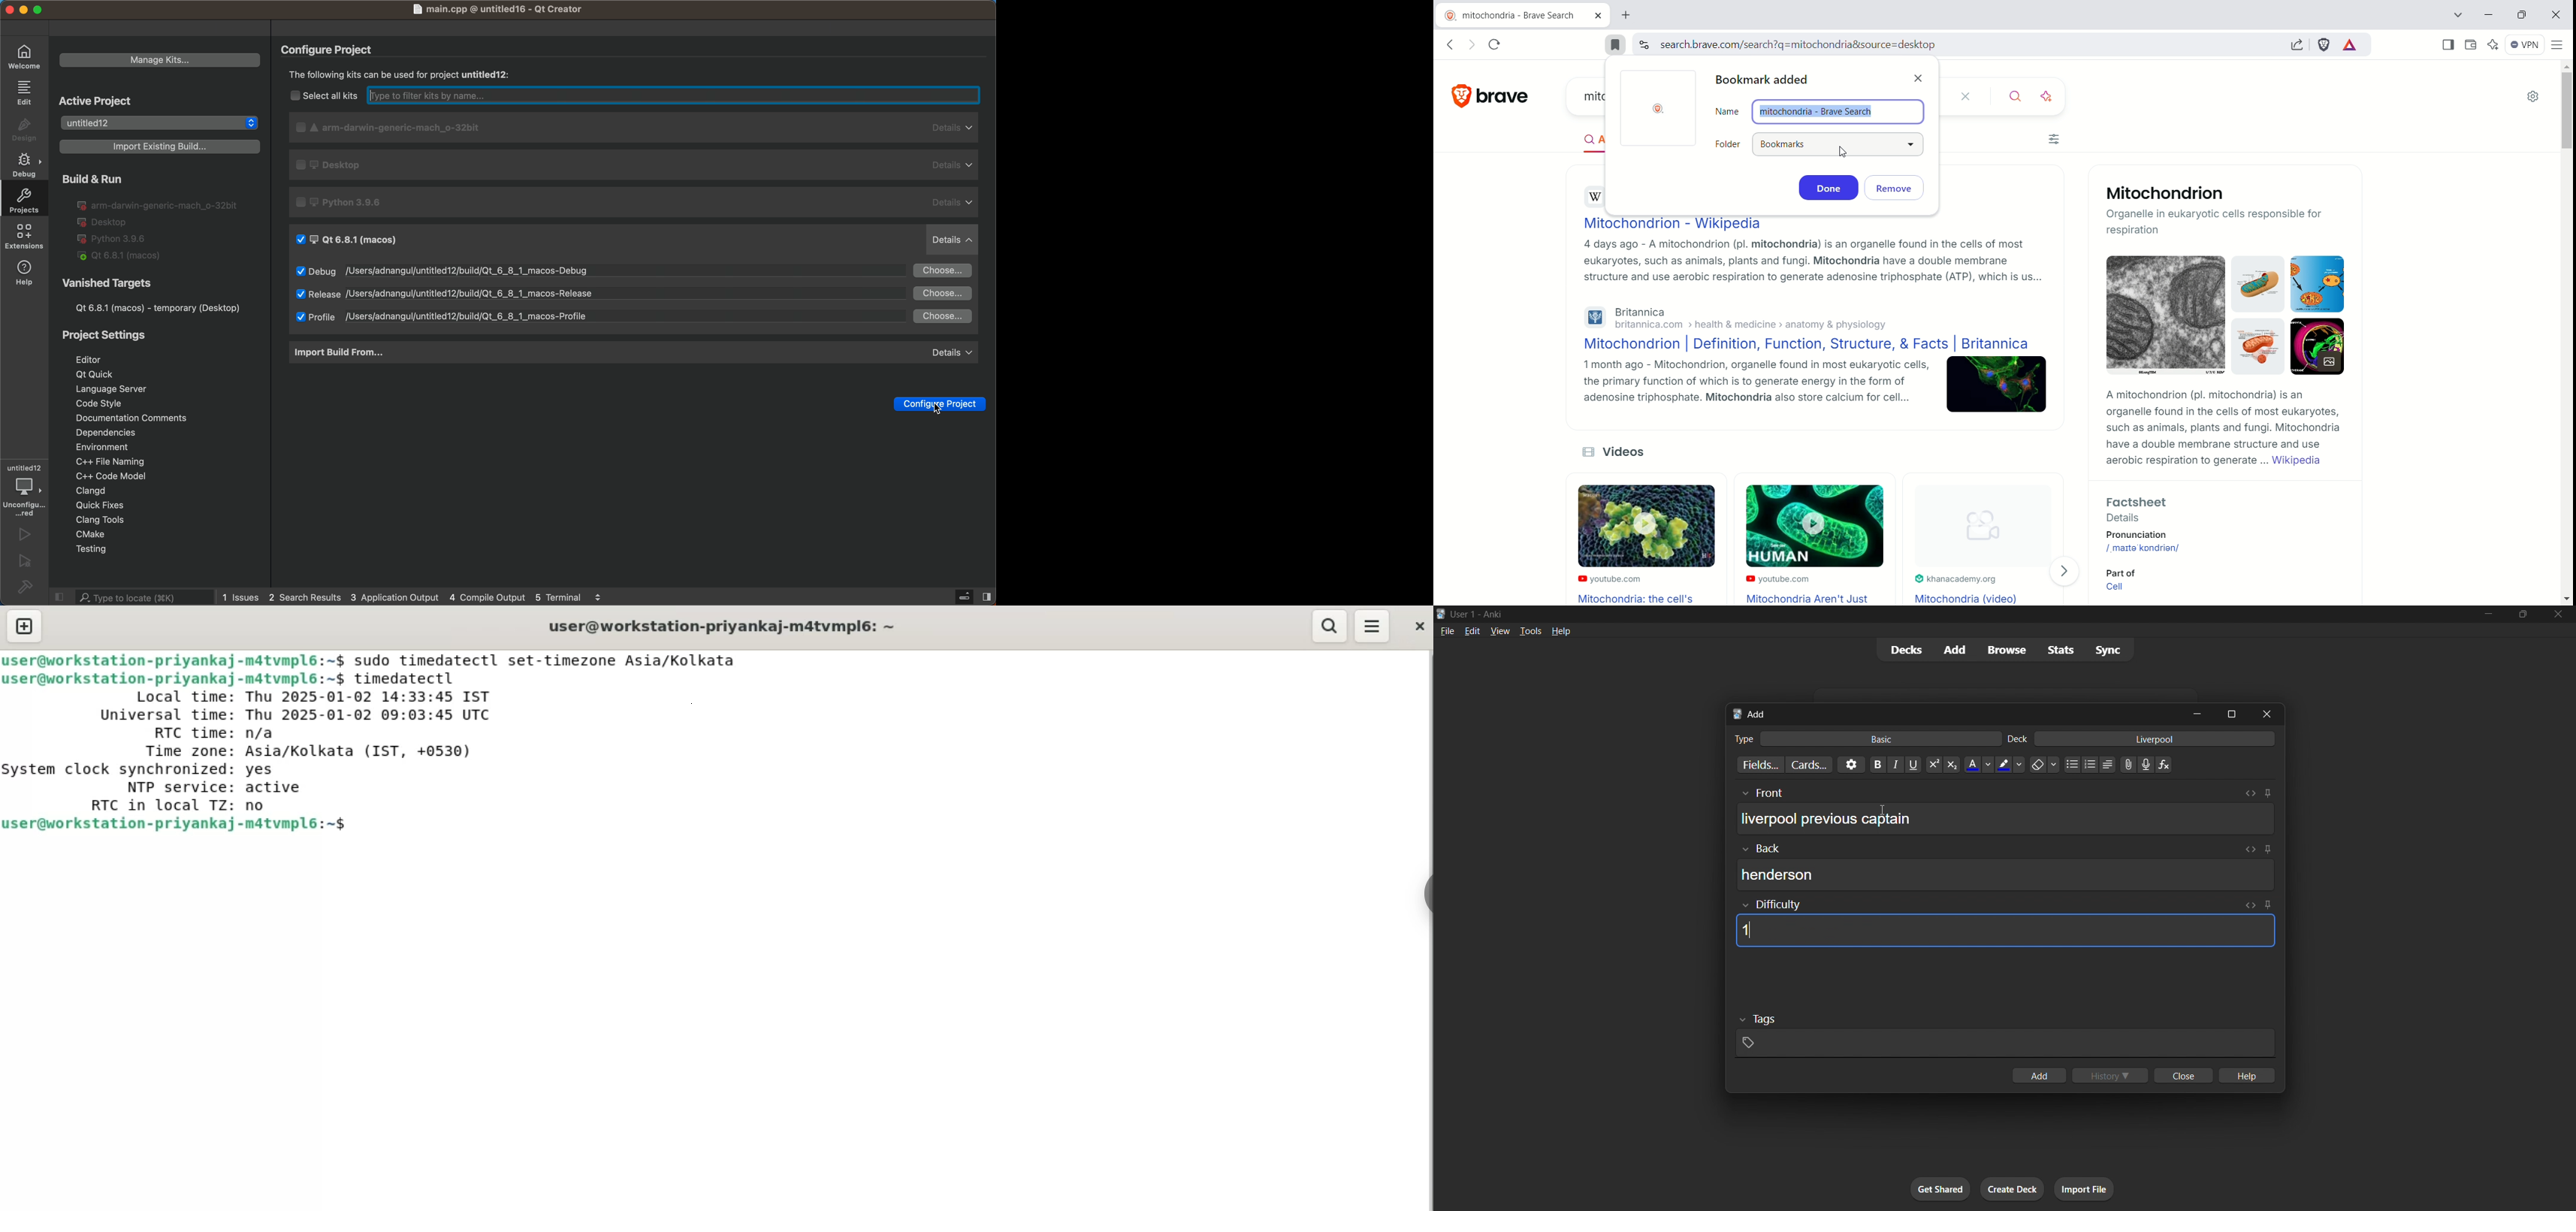 Image resolution: width=2576 pixels, height=1232 pixels. Describe the element at coordinates (2219, 429) in the screenshot. I see `A mitochondrion (pl. mitochondria) is an
organelle found in the cells of most eukaryotes,
such as animals, plants and fungi. Mitochondria
have a double membrane structure and use
aerobic respiration to generate ... Wikipedia` at that location.